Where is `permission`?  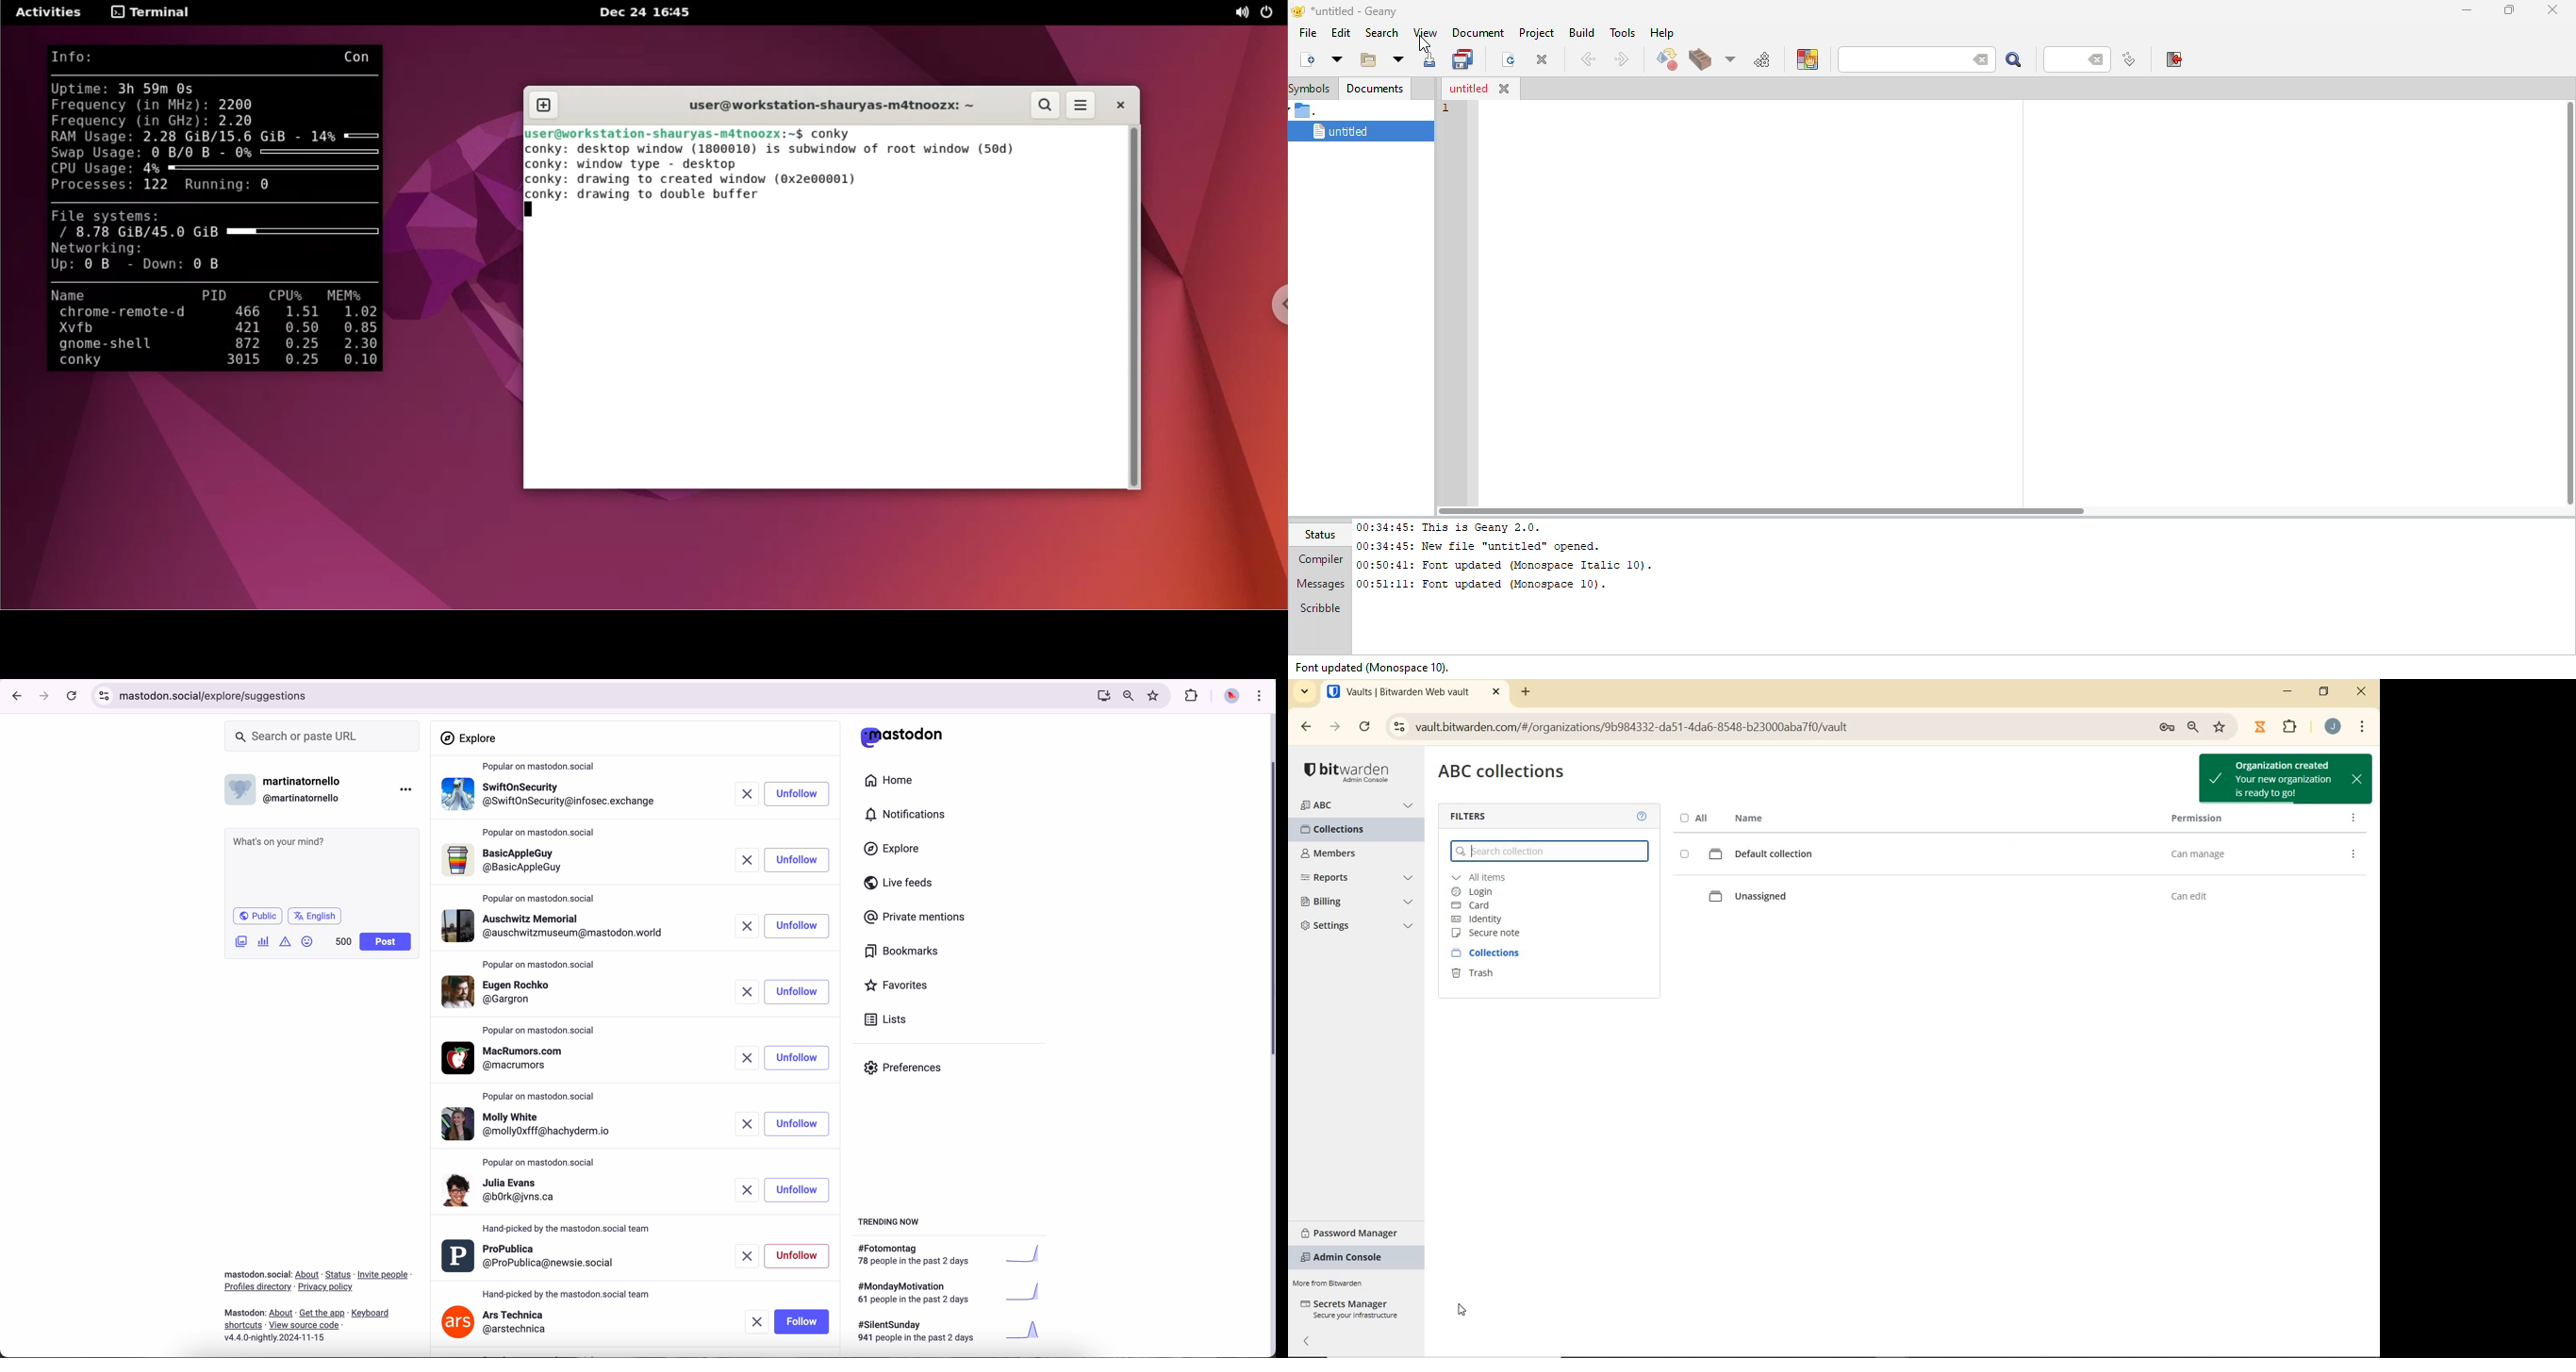 permission is located at coordinates (2194, 821).